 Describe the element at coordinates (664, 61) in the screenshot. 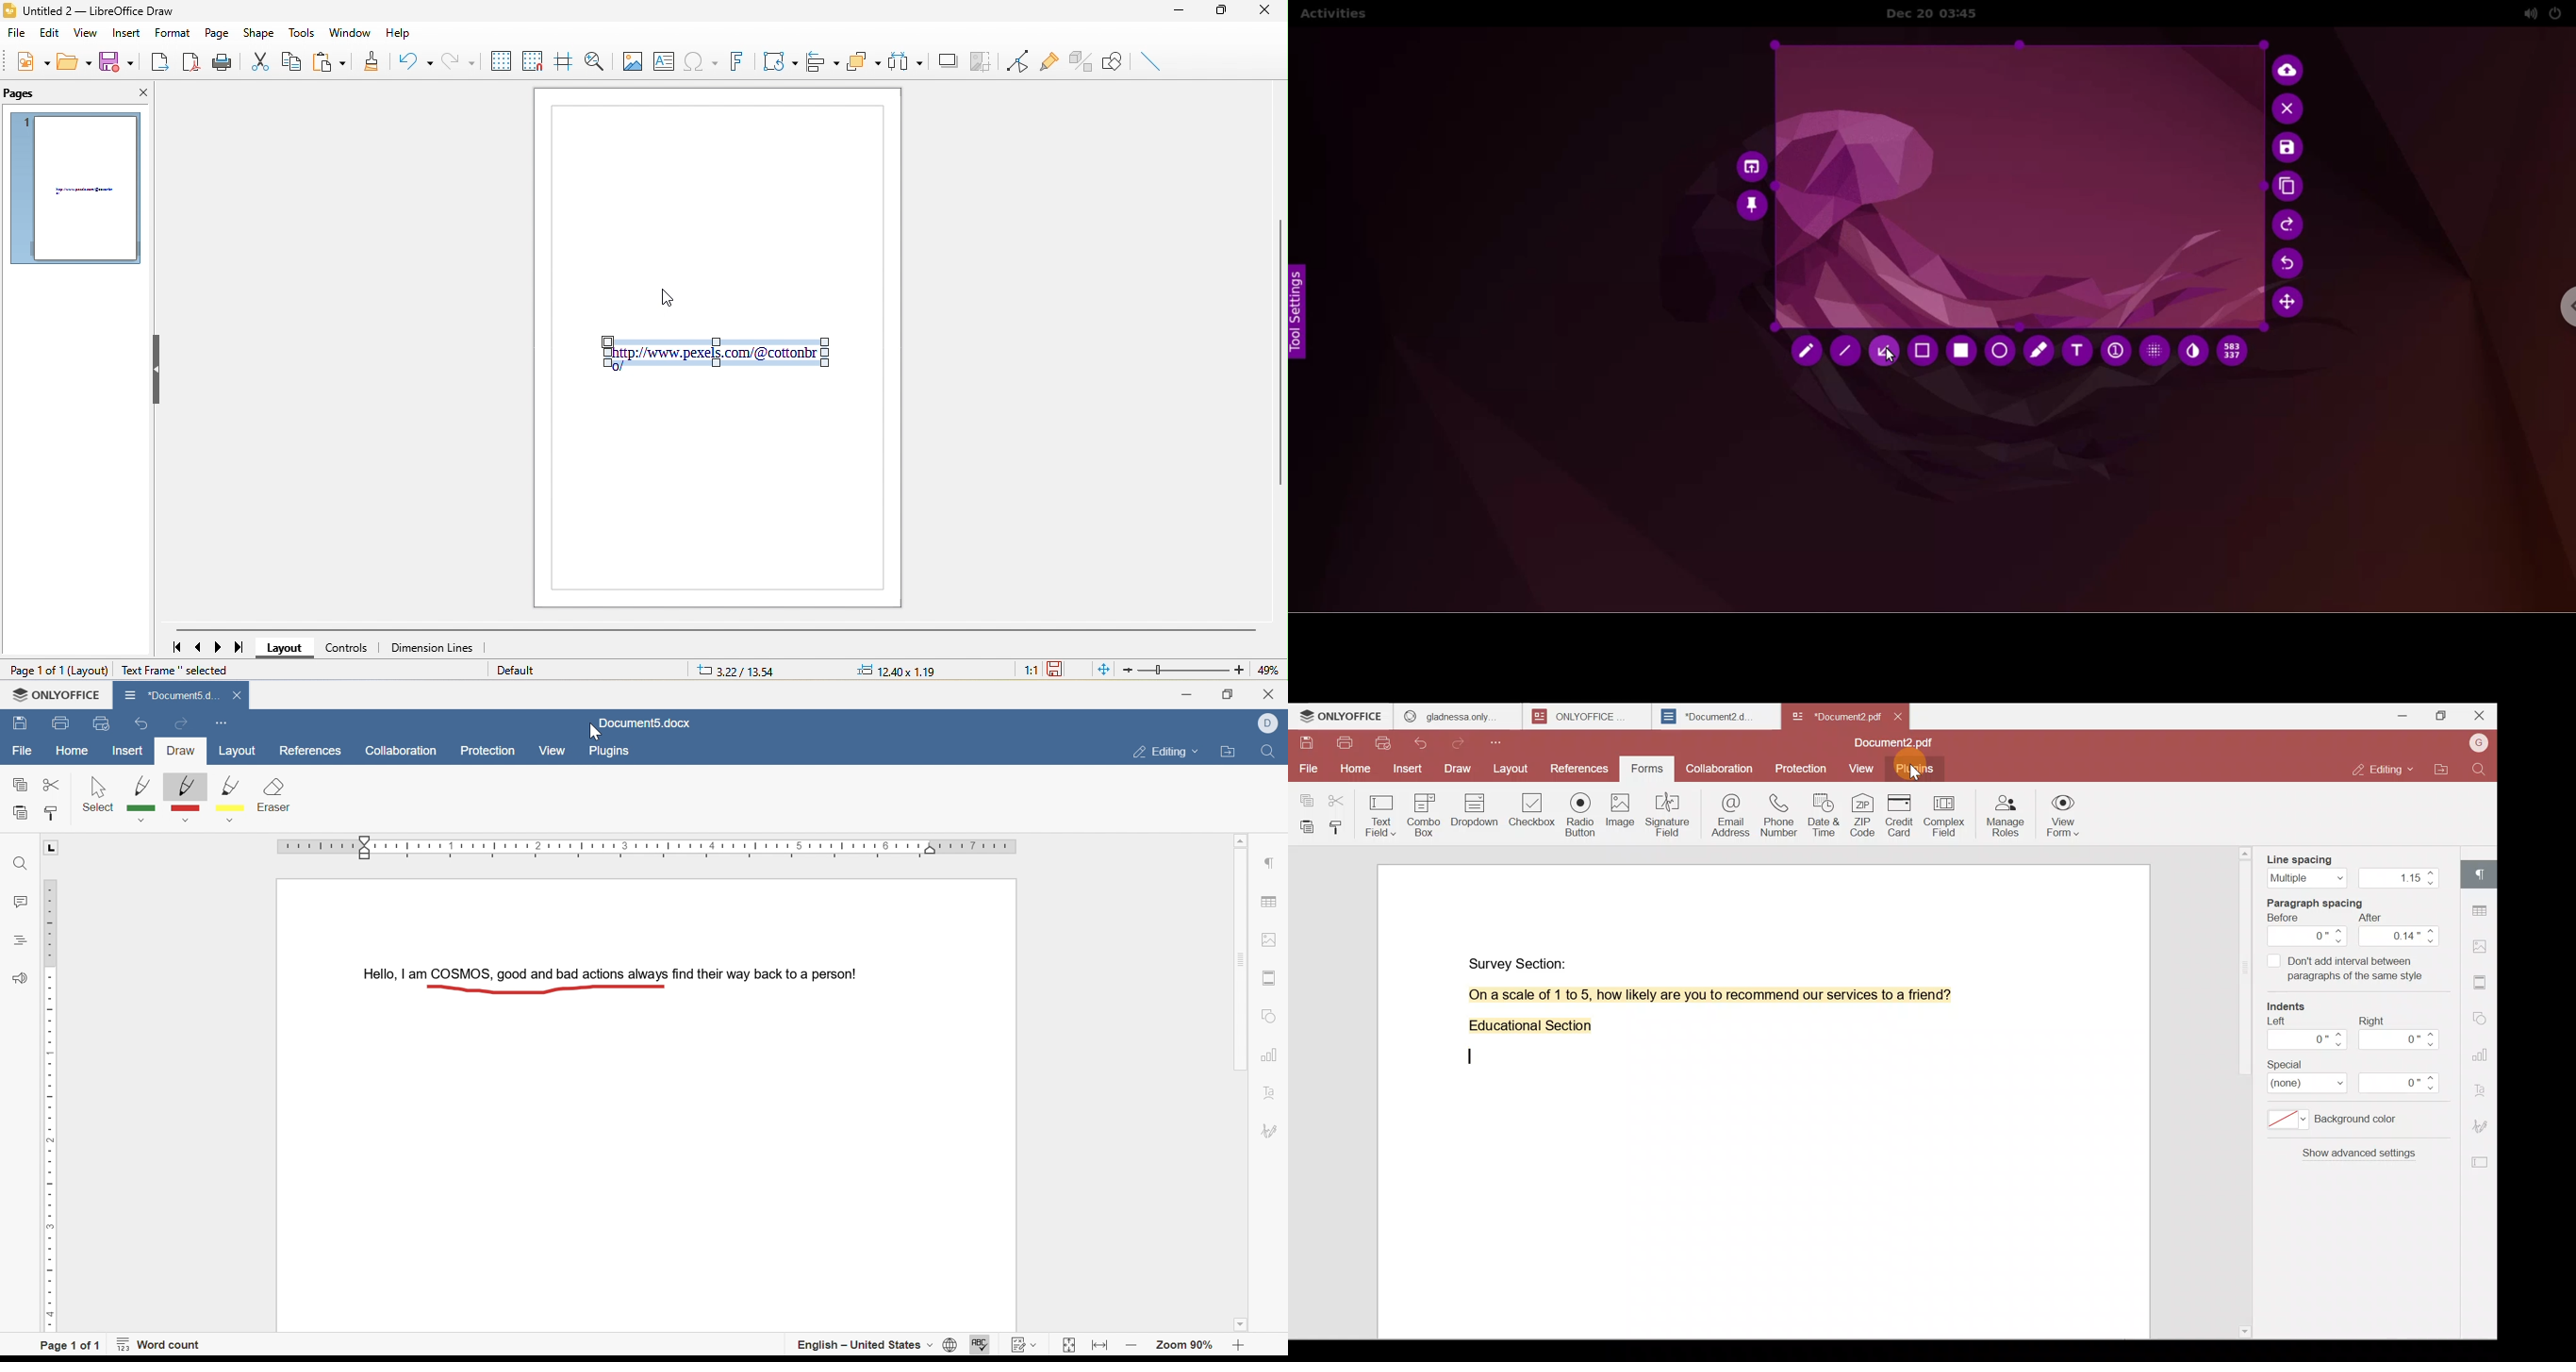

I see `text box` at that location.